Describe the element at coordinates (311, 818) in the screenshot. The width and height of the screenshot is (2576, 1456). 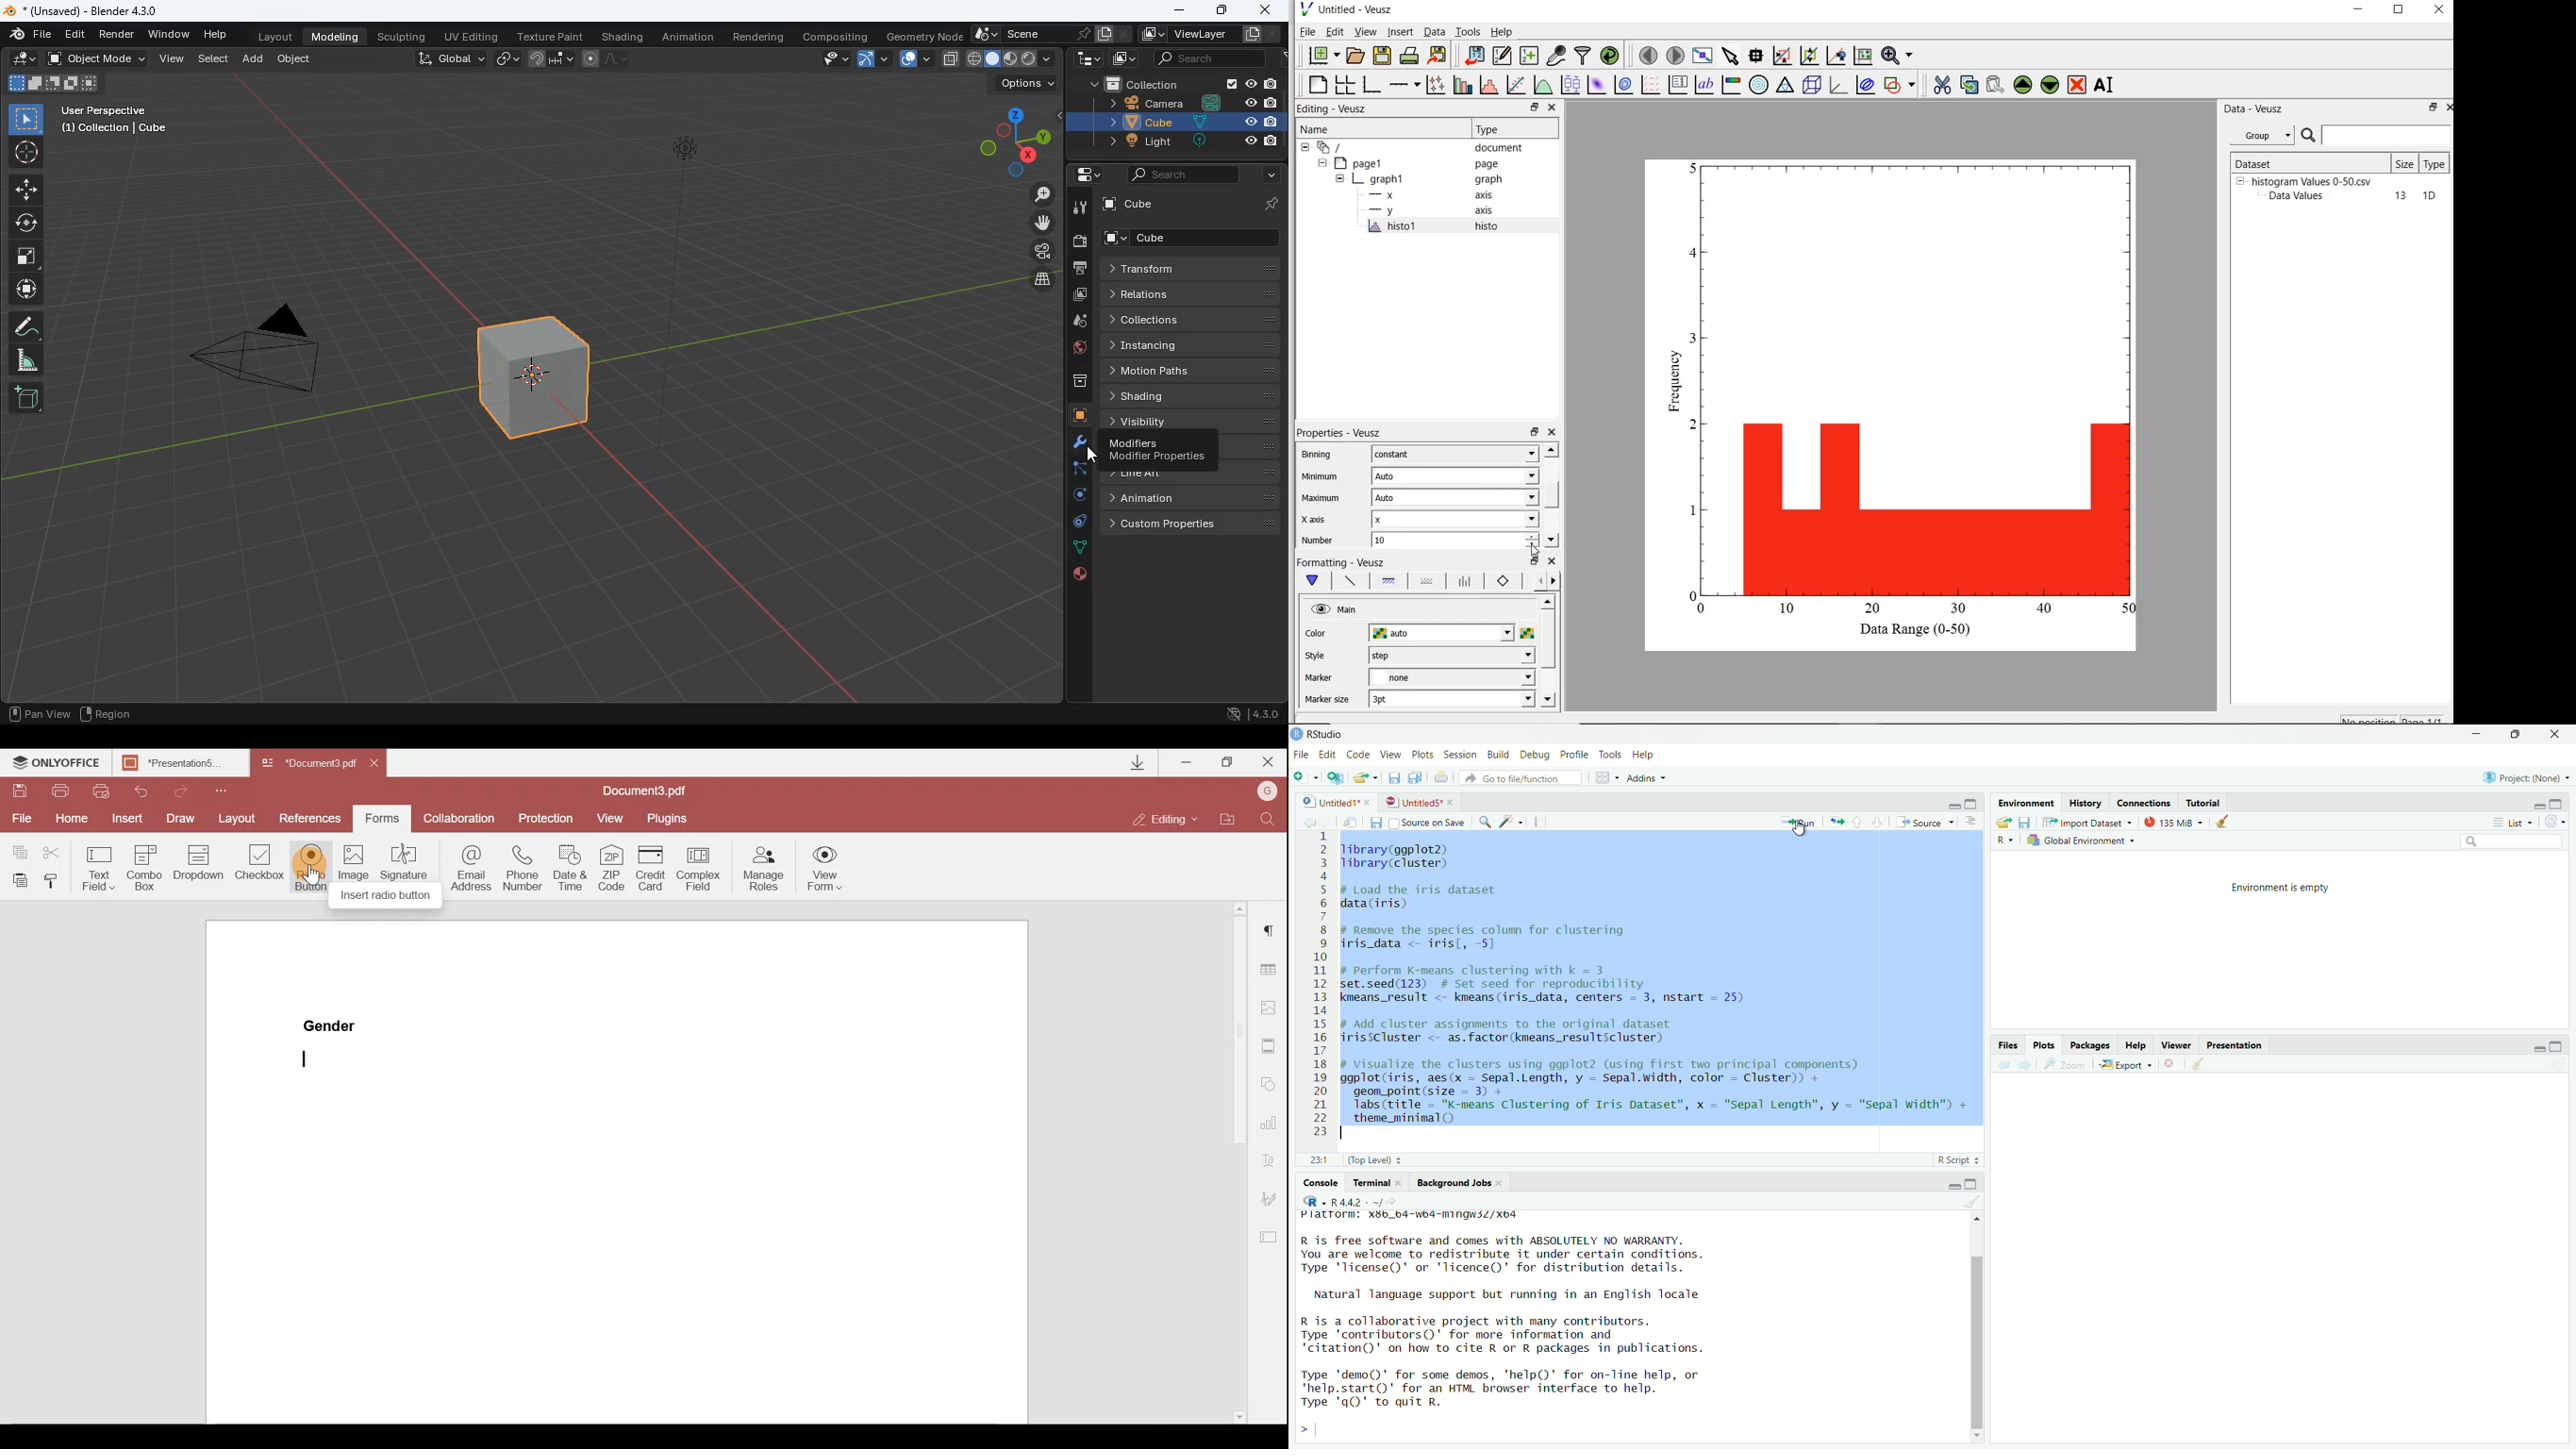
I see `References` at that location.